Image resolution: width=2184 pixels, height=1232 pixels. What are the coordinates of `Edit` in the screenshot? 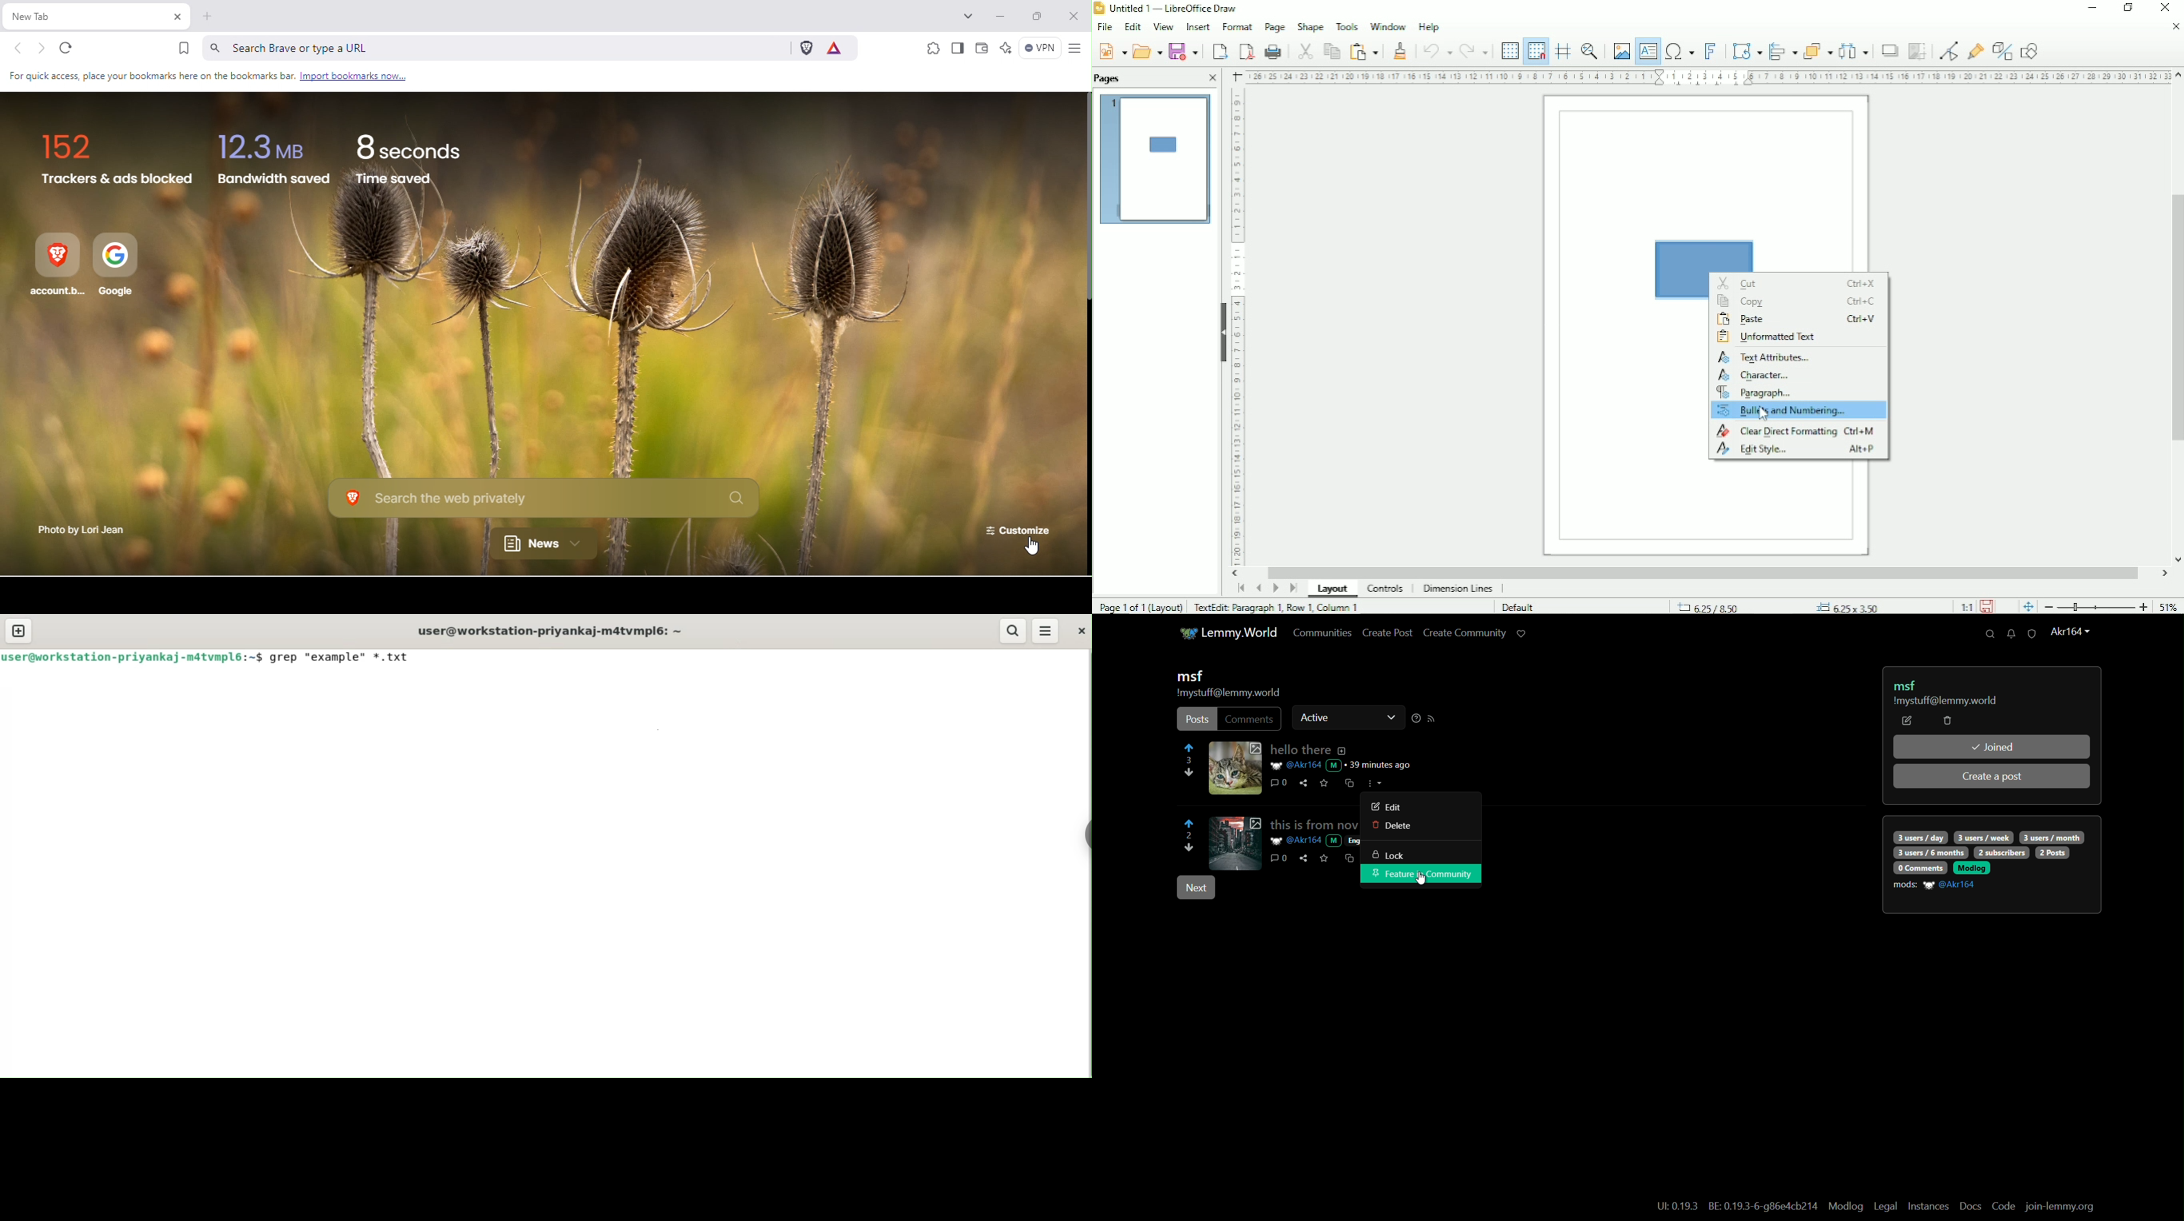 It's located at (1134, 26).